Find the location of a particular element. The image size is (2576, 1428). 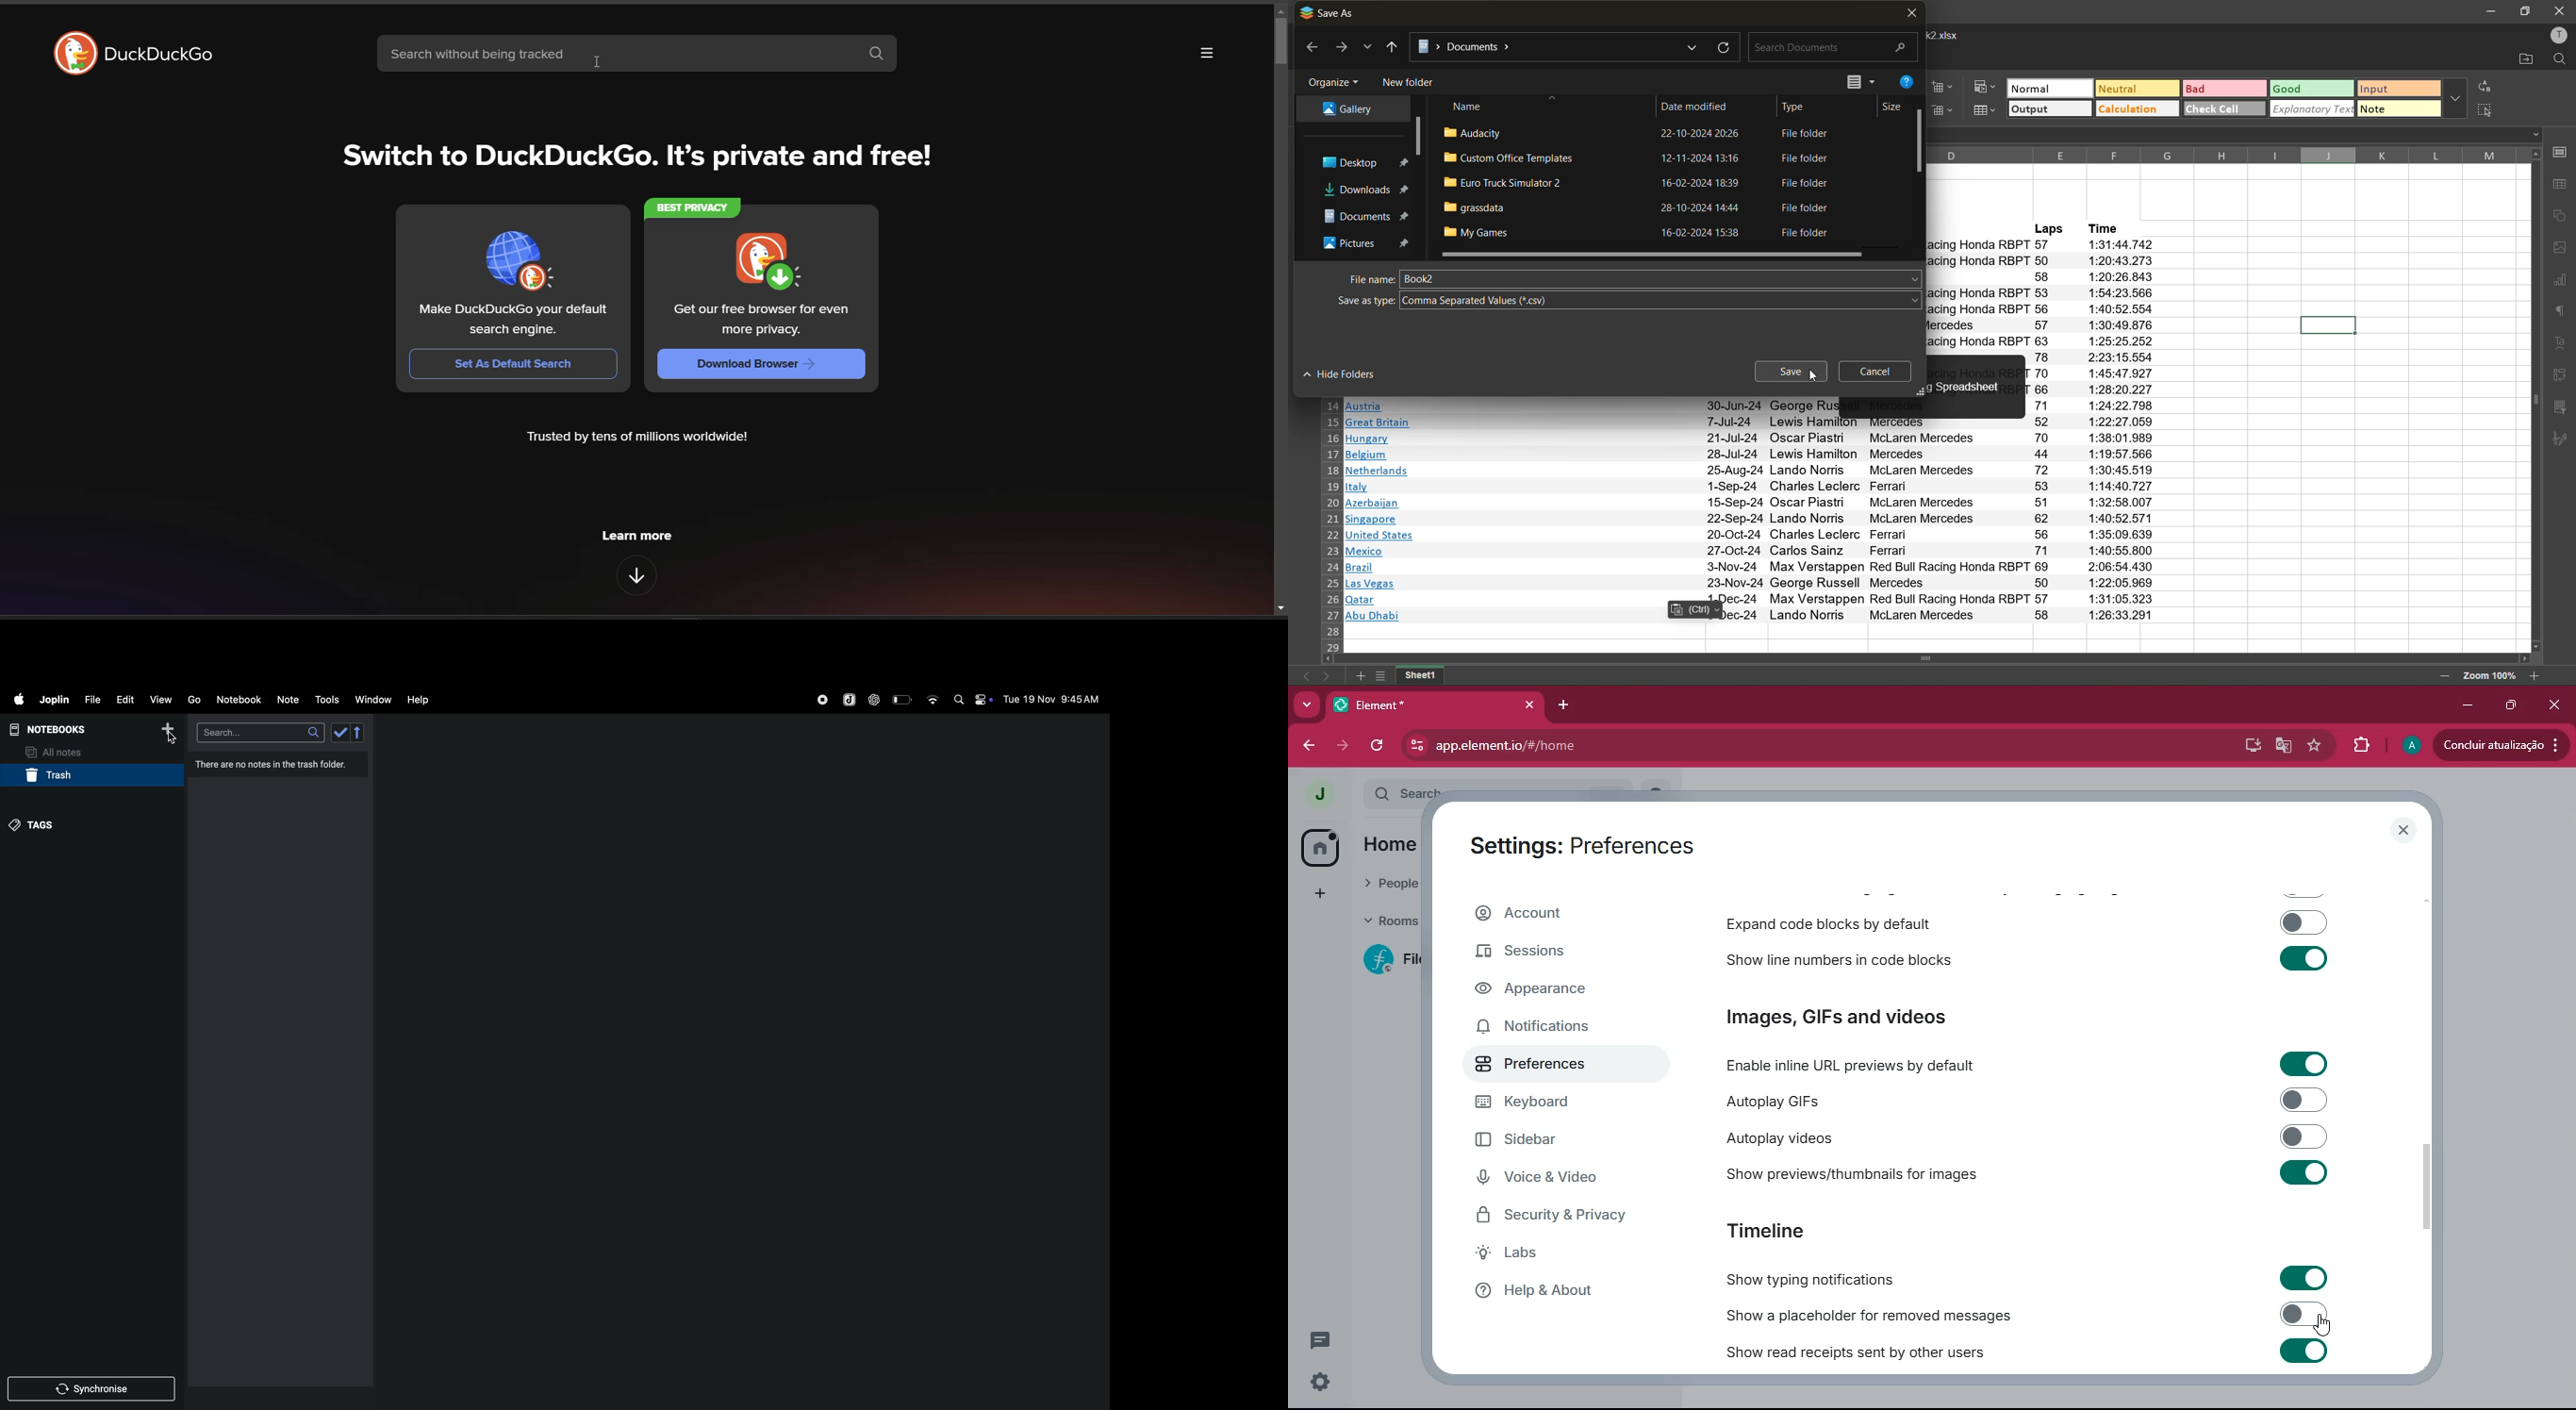

next is located at coordinates (1326, 678).